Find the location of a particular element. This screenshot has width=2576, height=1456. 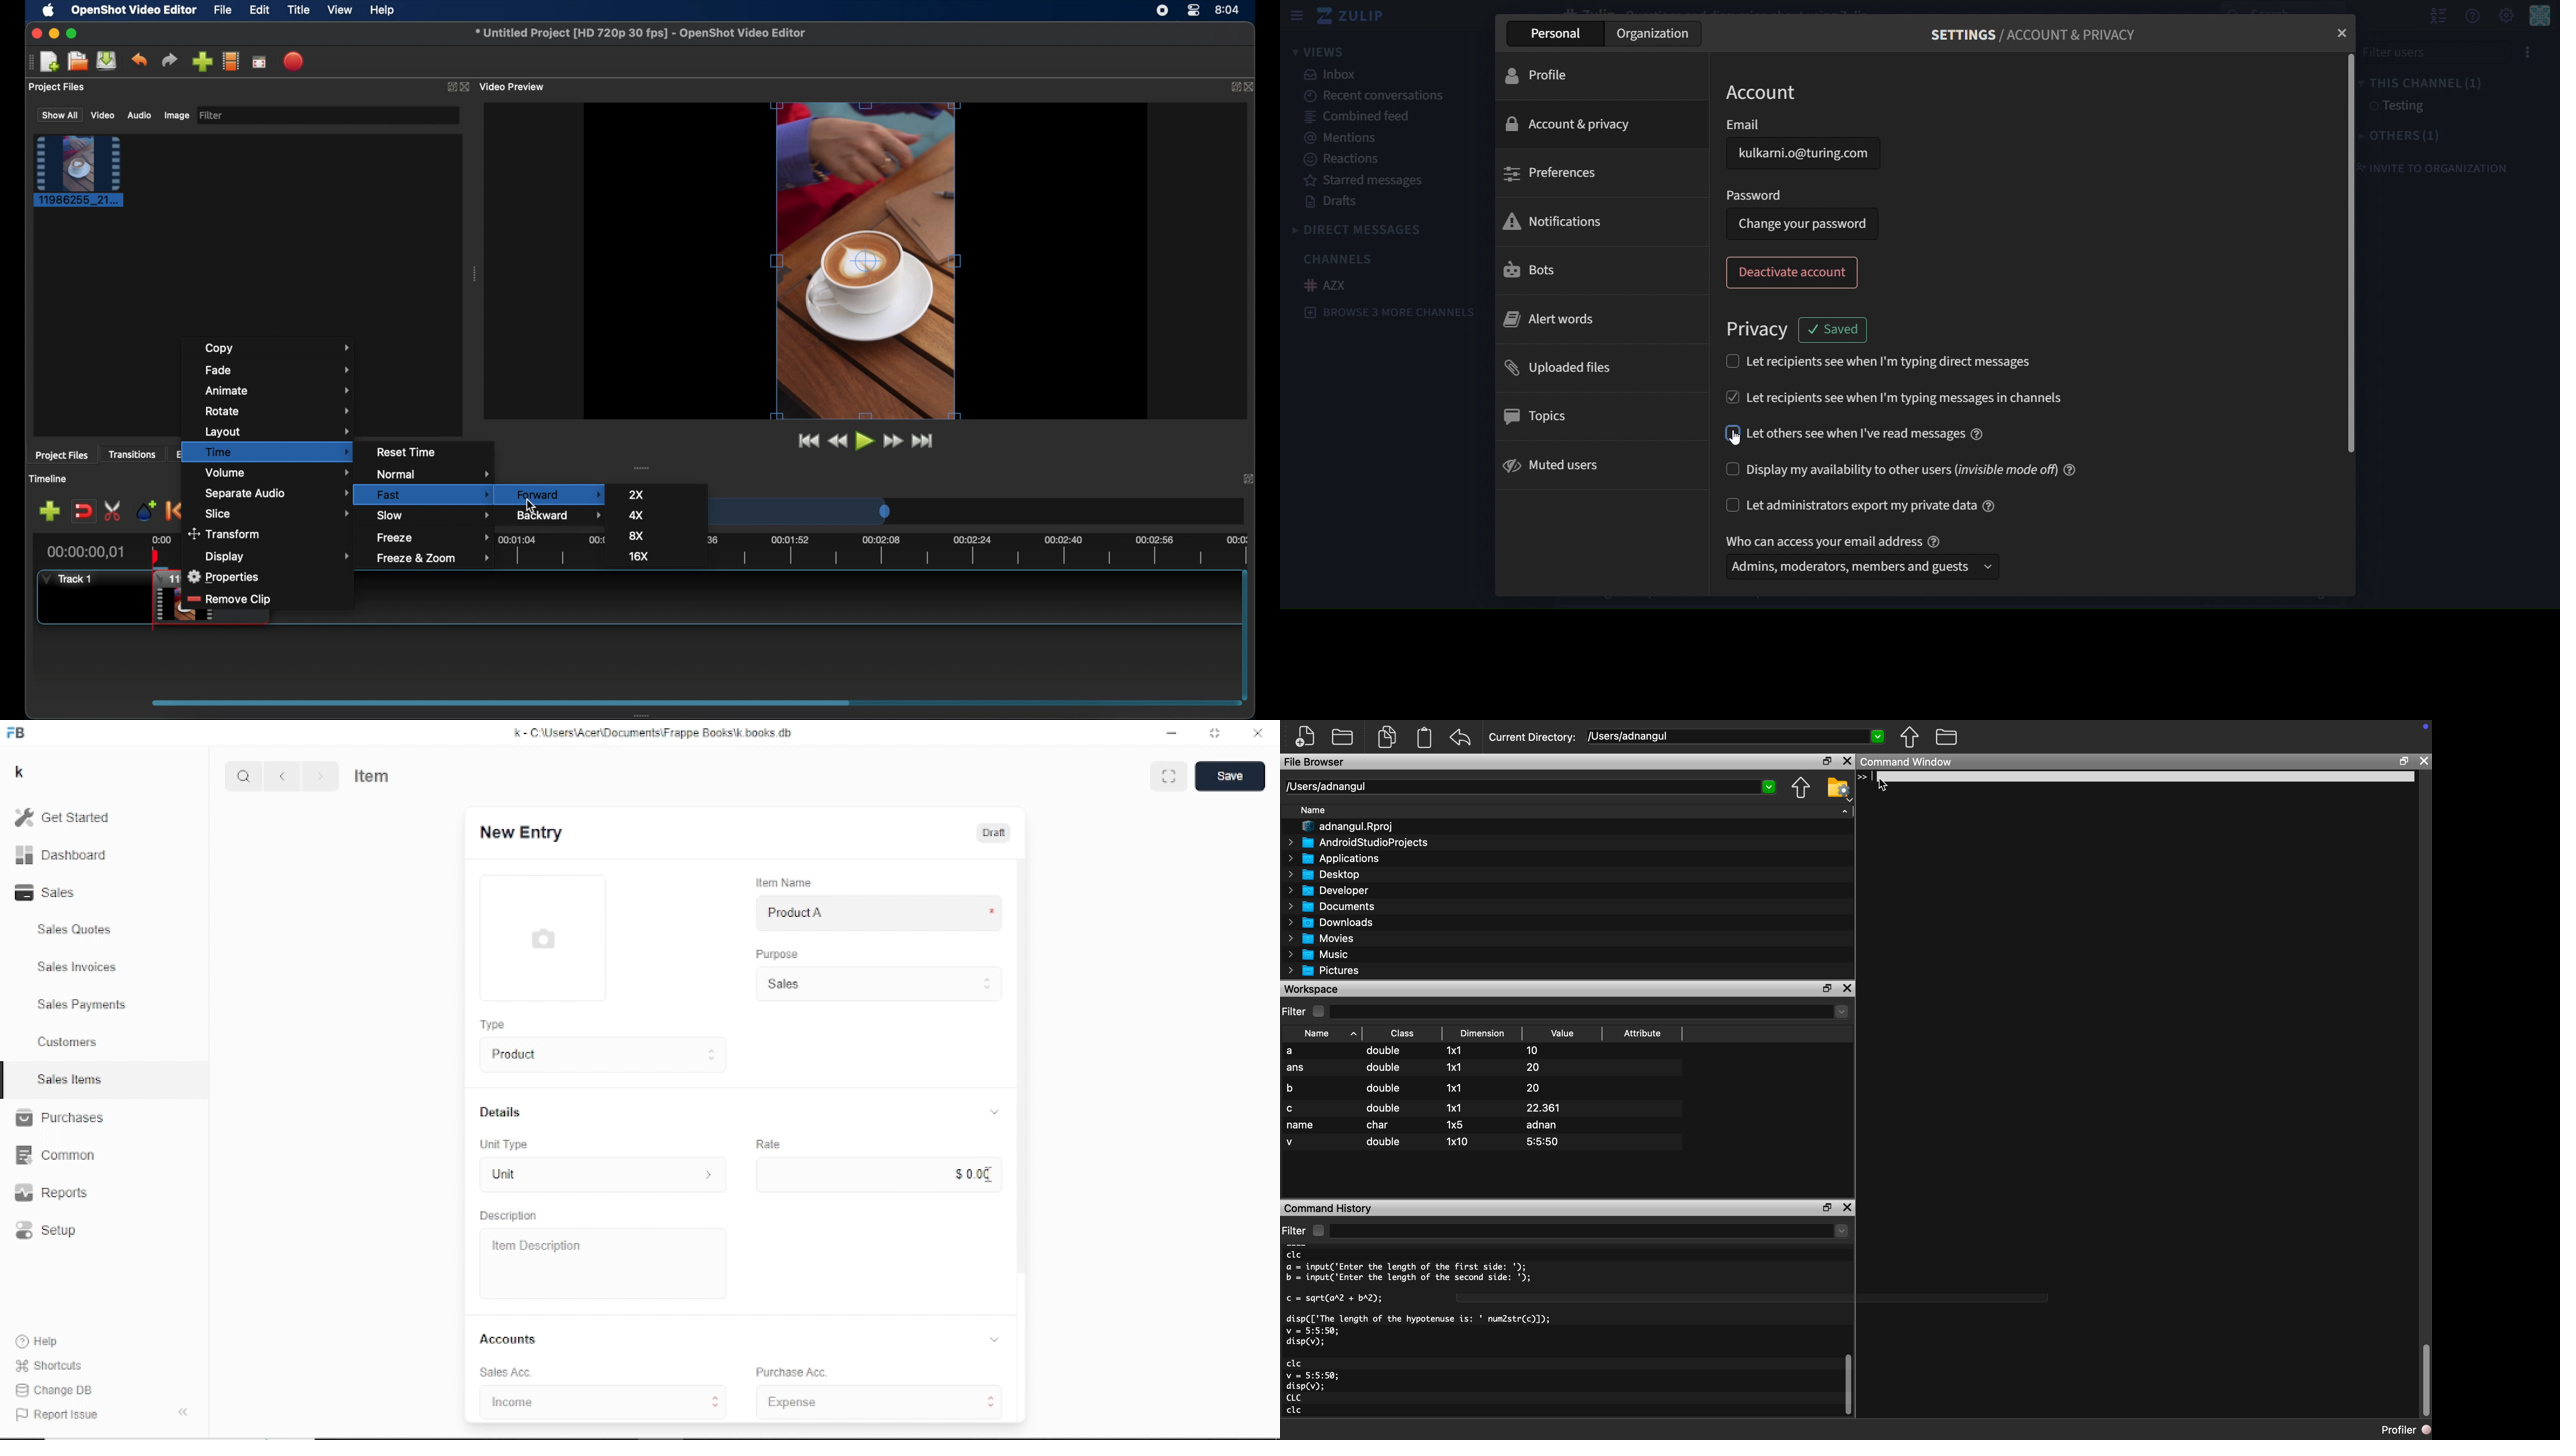

backward menu is located at coordinates (561, 515).